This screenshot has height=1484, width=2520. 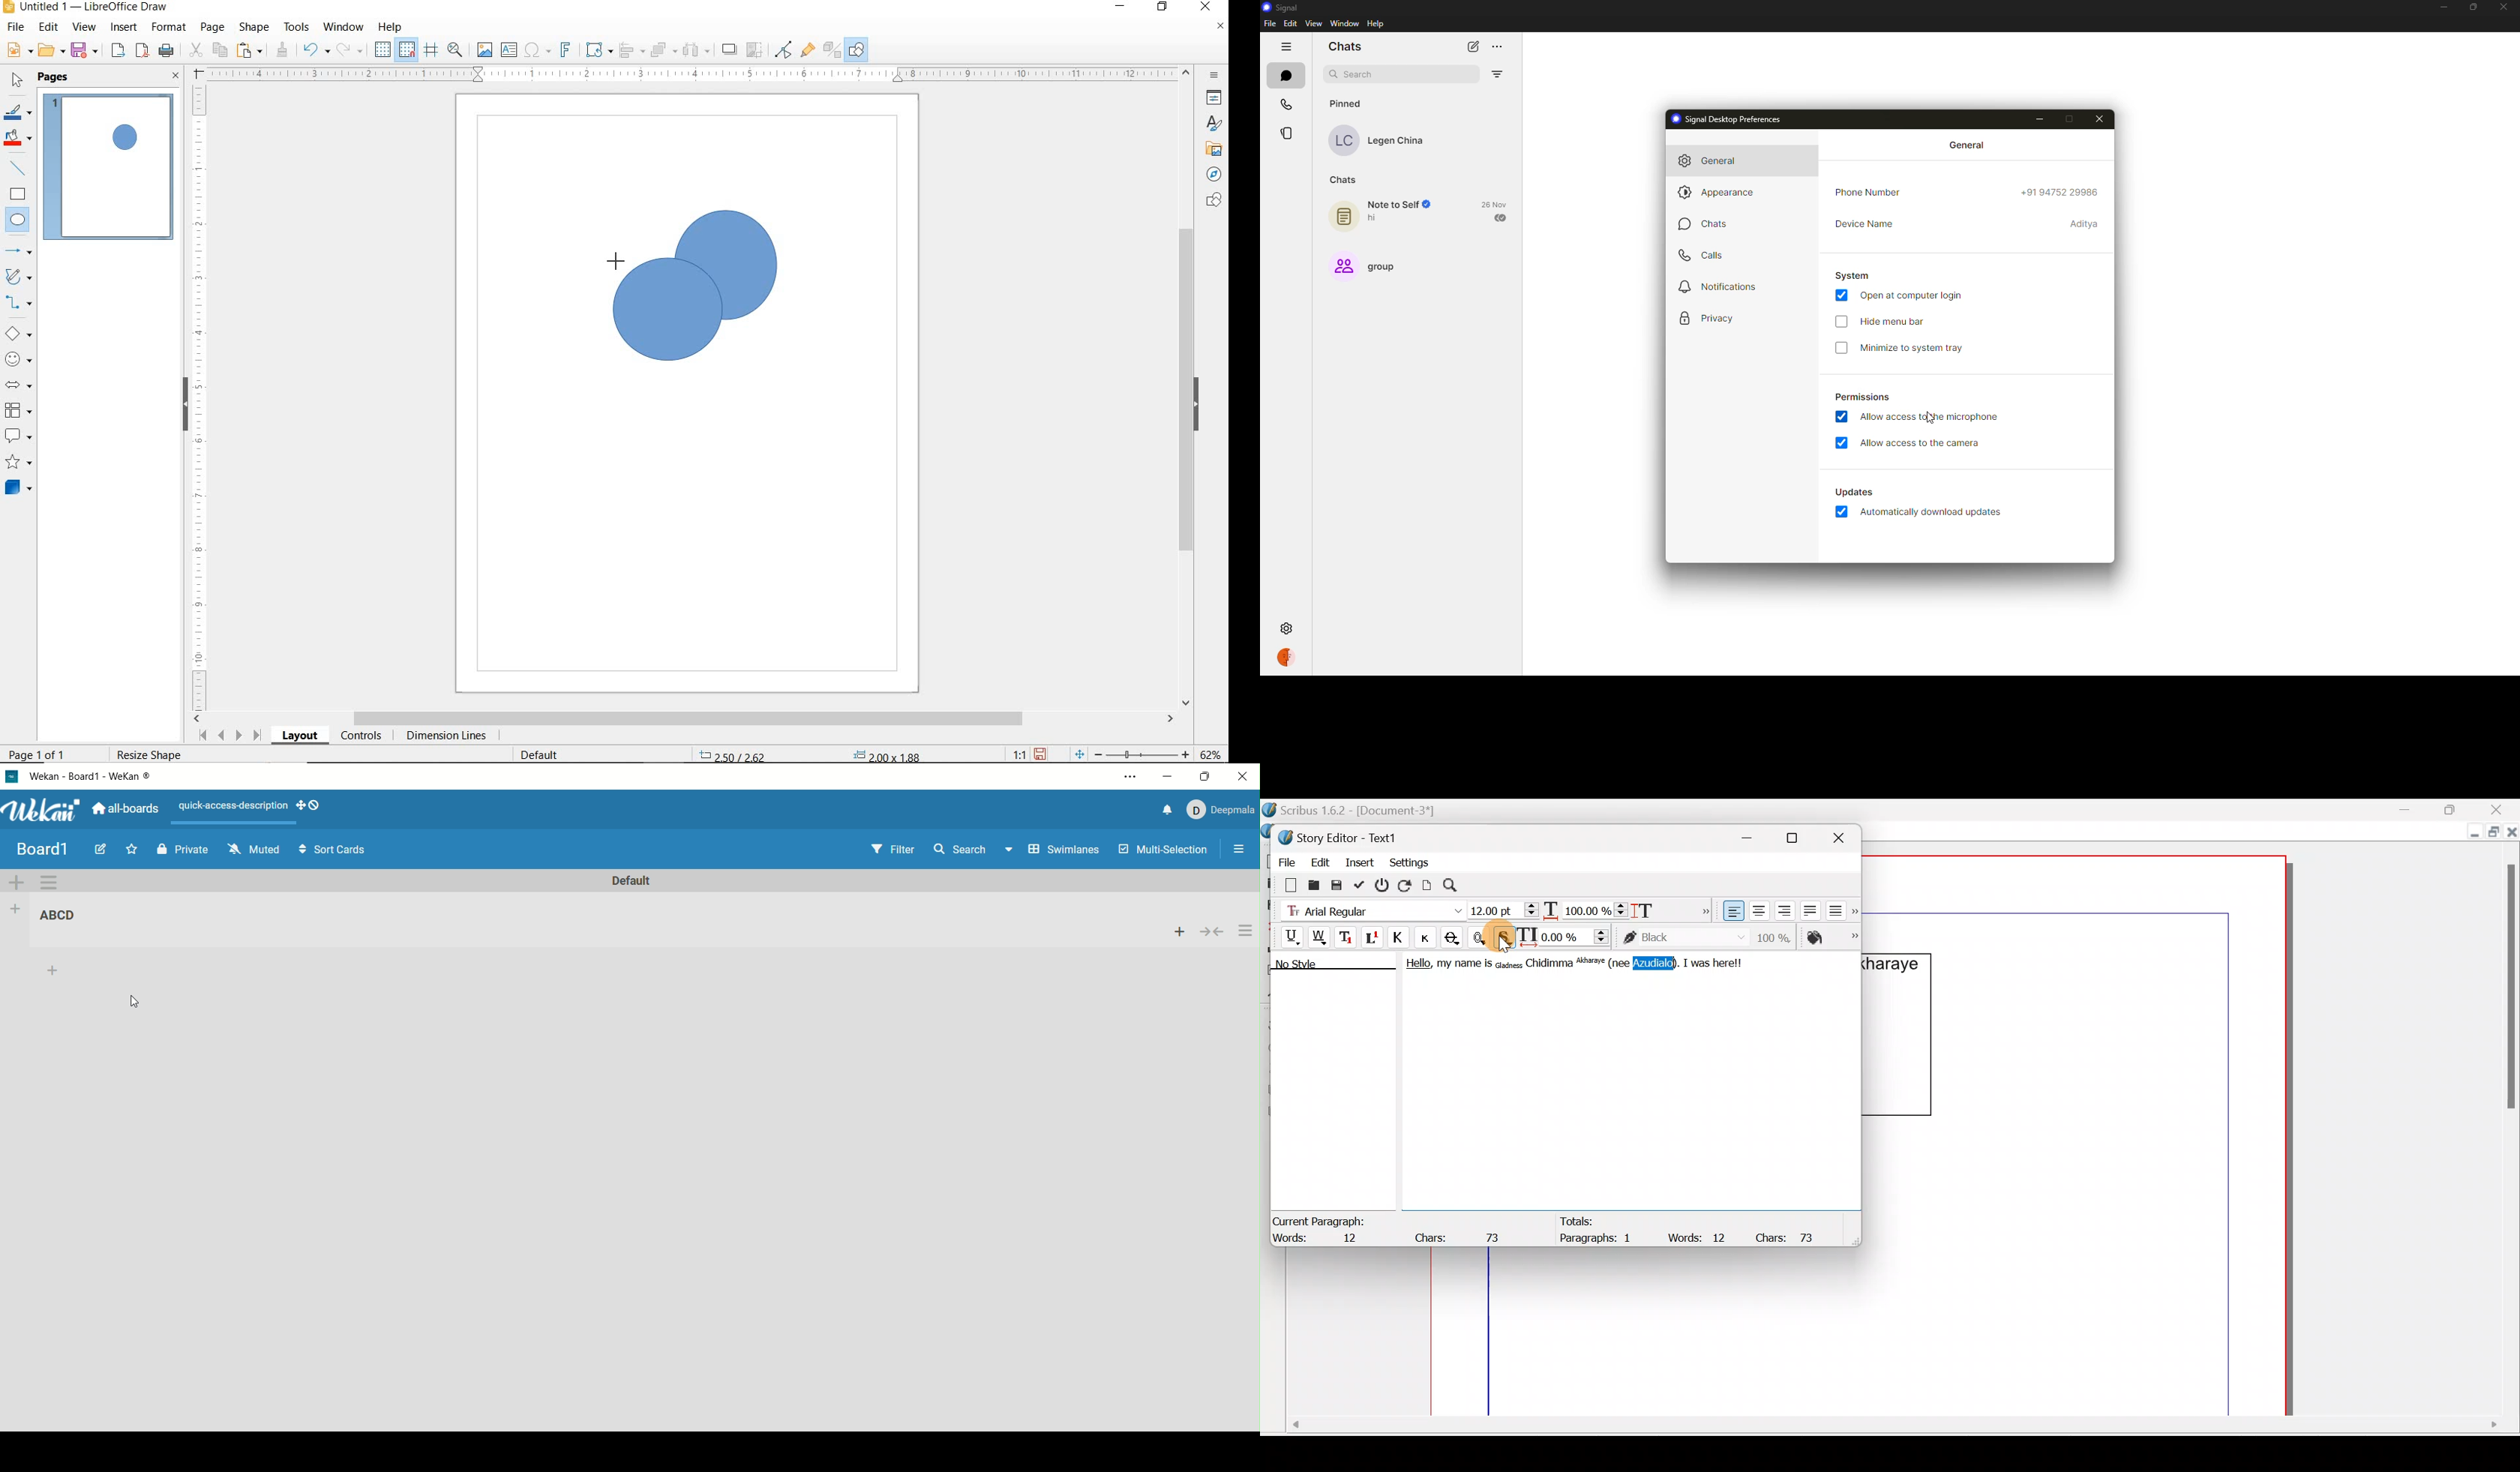 What do you see at coordinates (1586, 908) in the screenshot?
I see `Scaling width of characters` at bounding box center [1586, 908].